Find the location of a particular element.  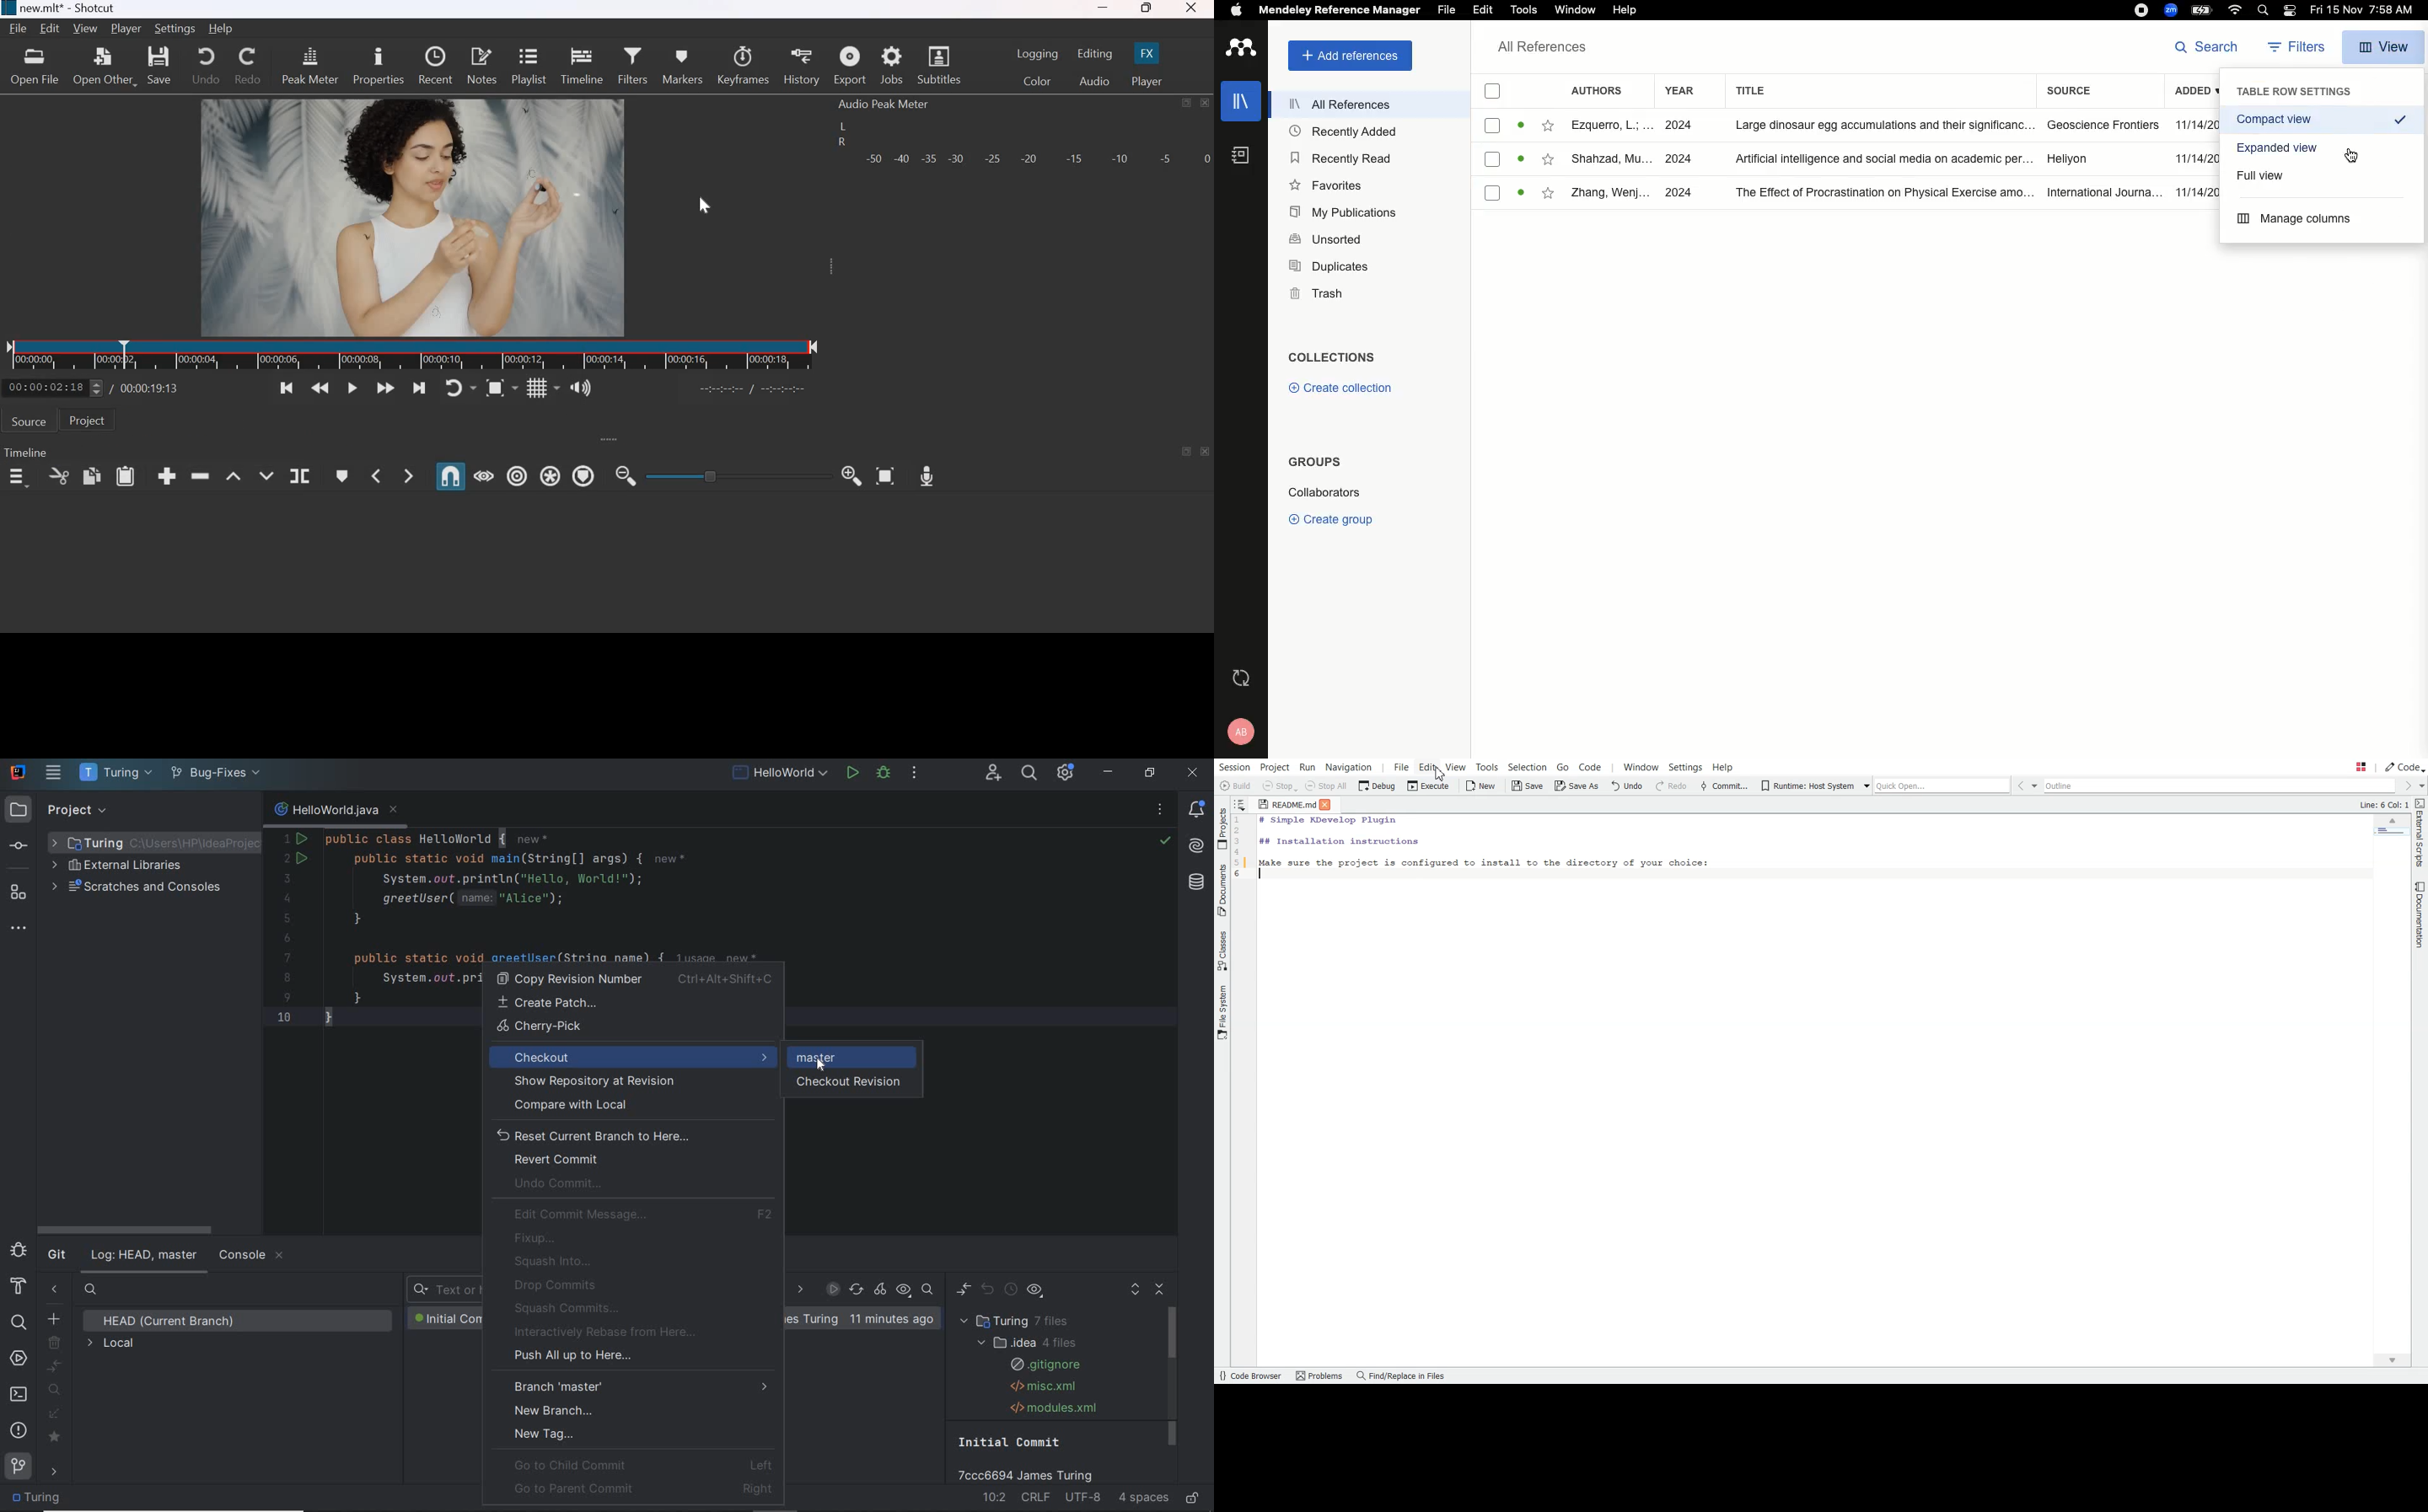

Add references is located at coordinates (1345, 56).